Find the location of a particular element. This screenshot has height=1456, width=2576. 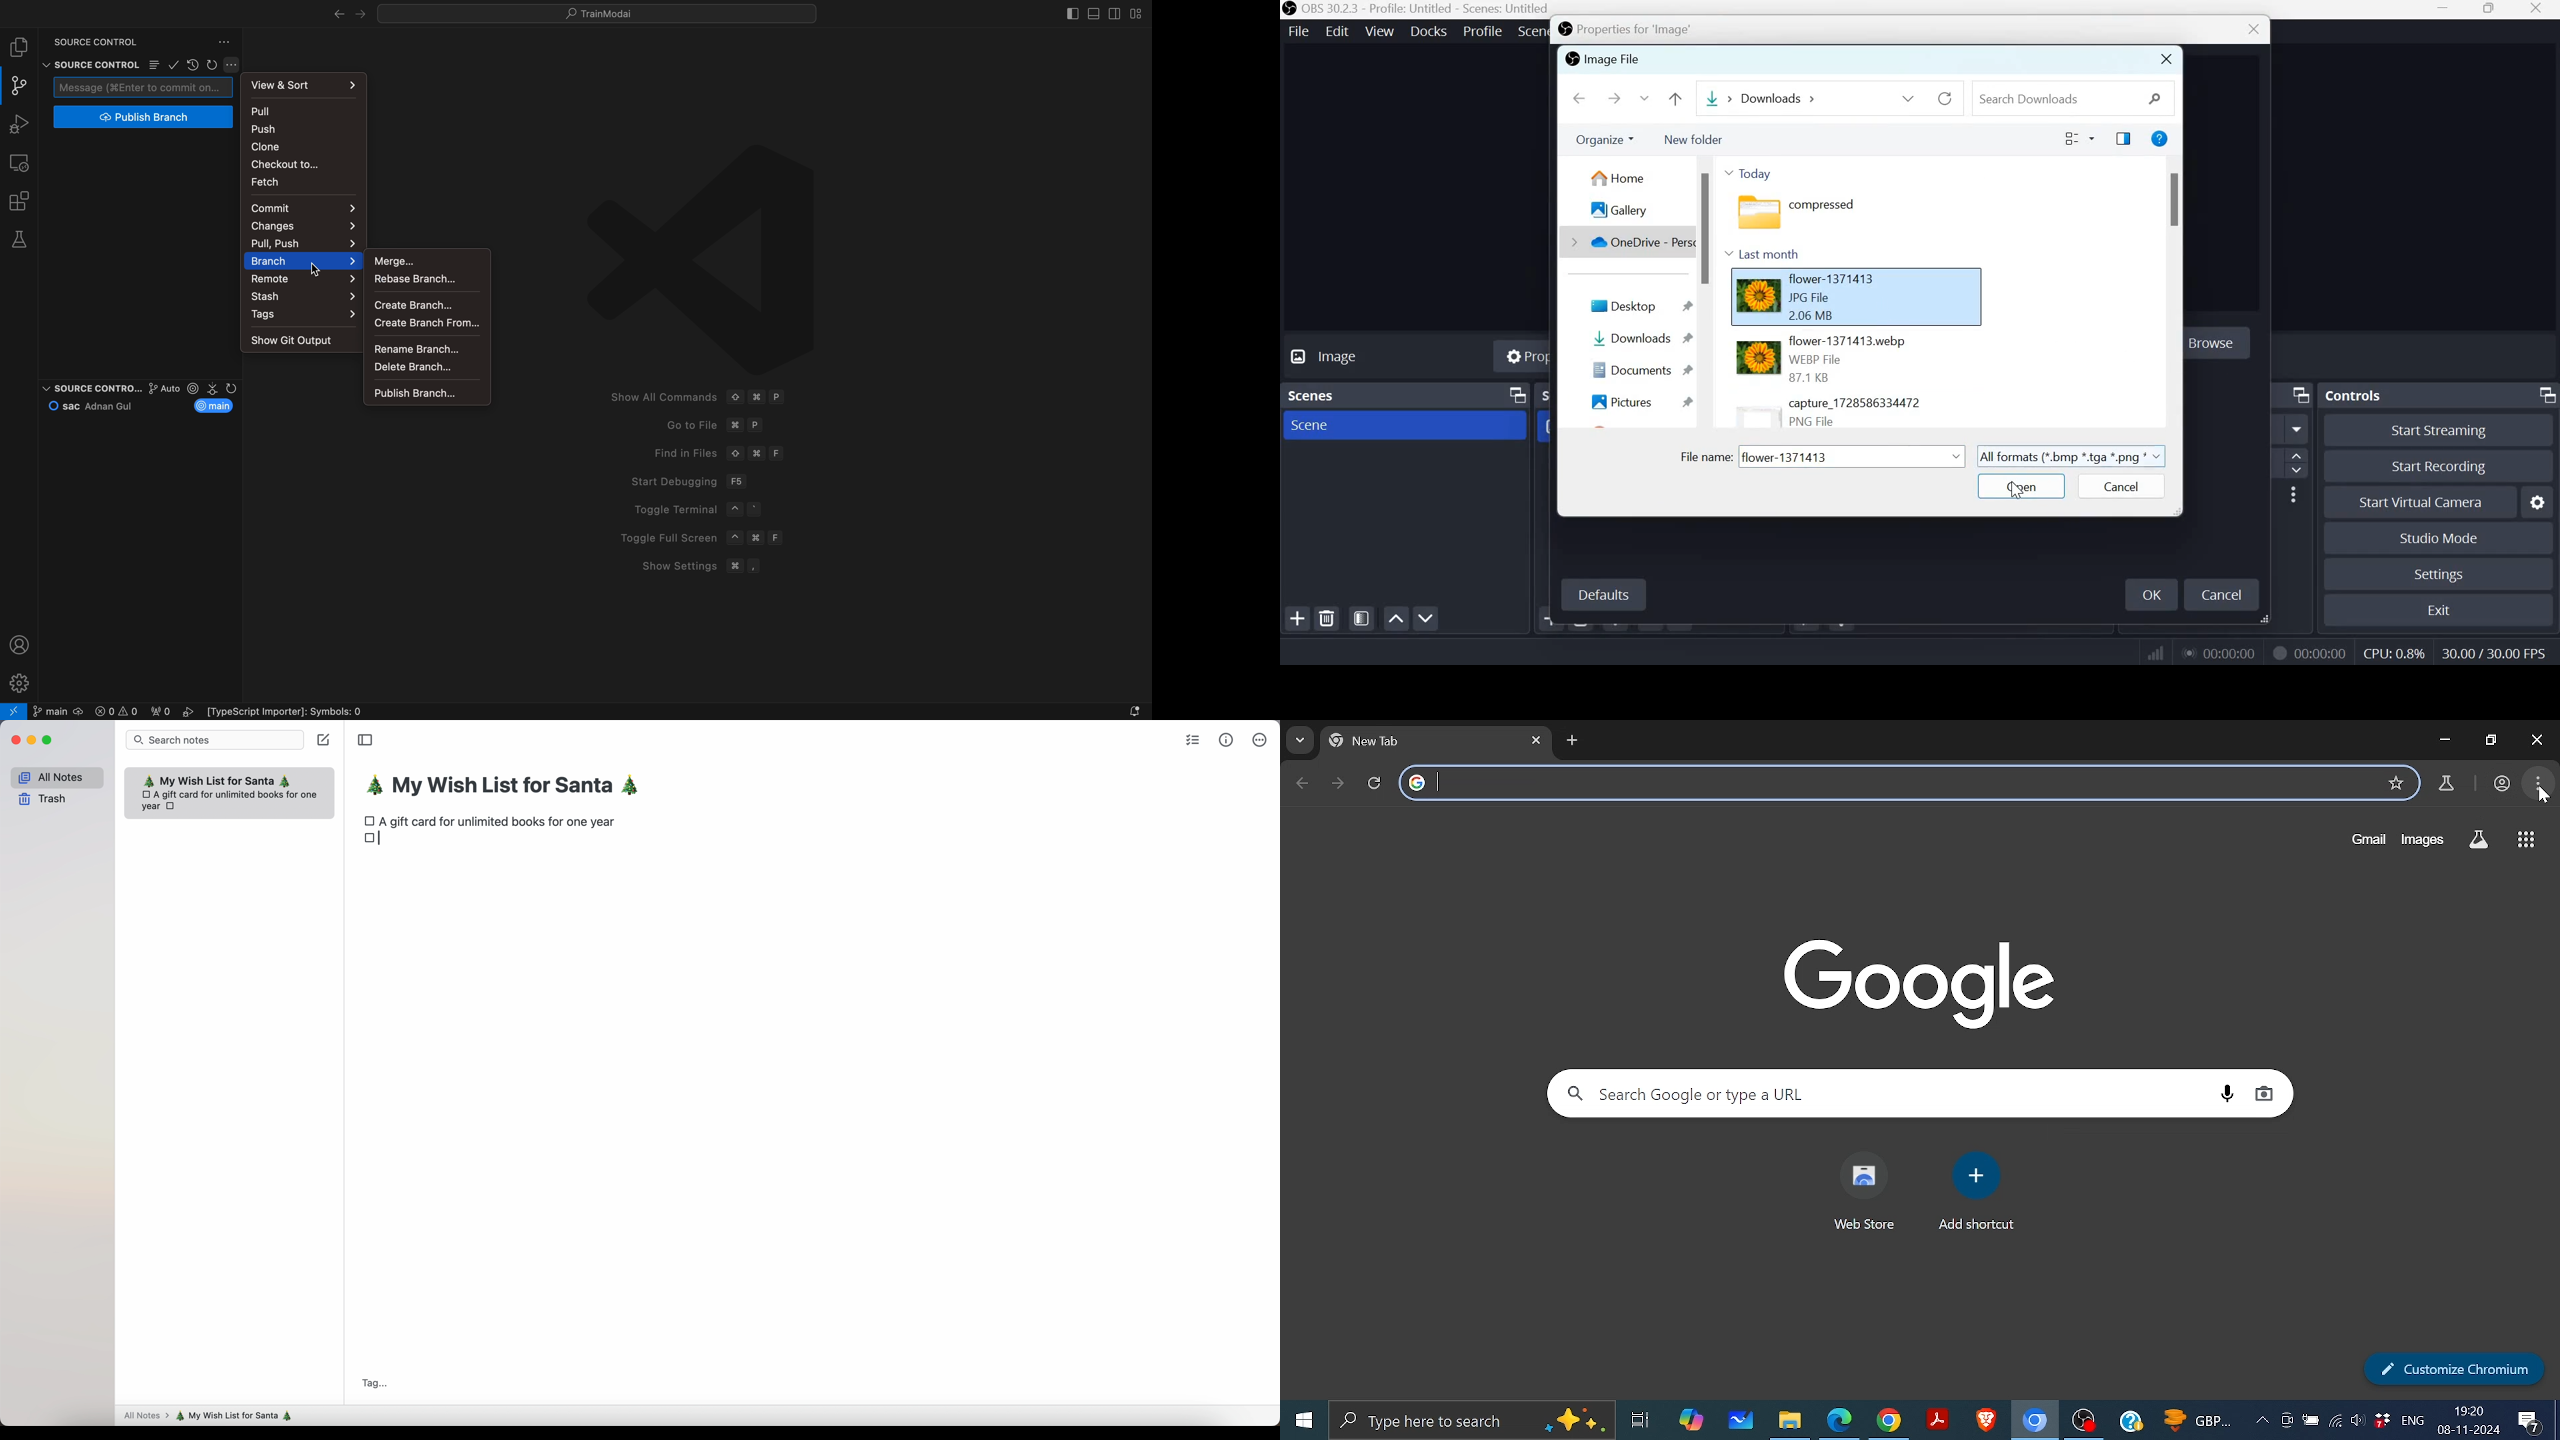

Downloads is located at coordinates (1714, 99).